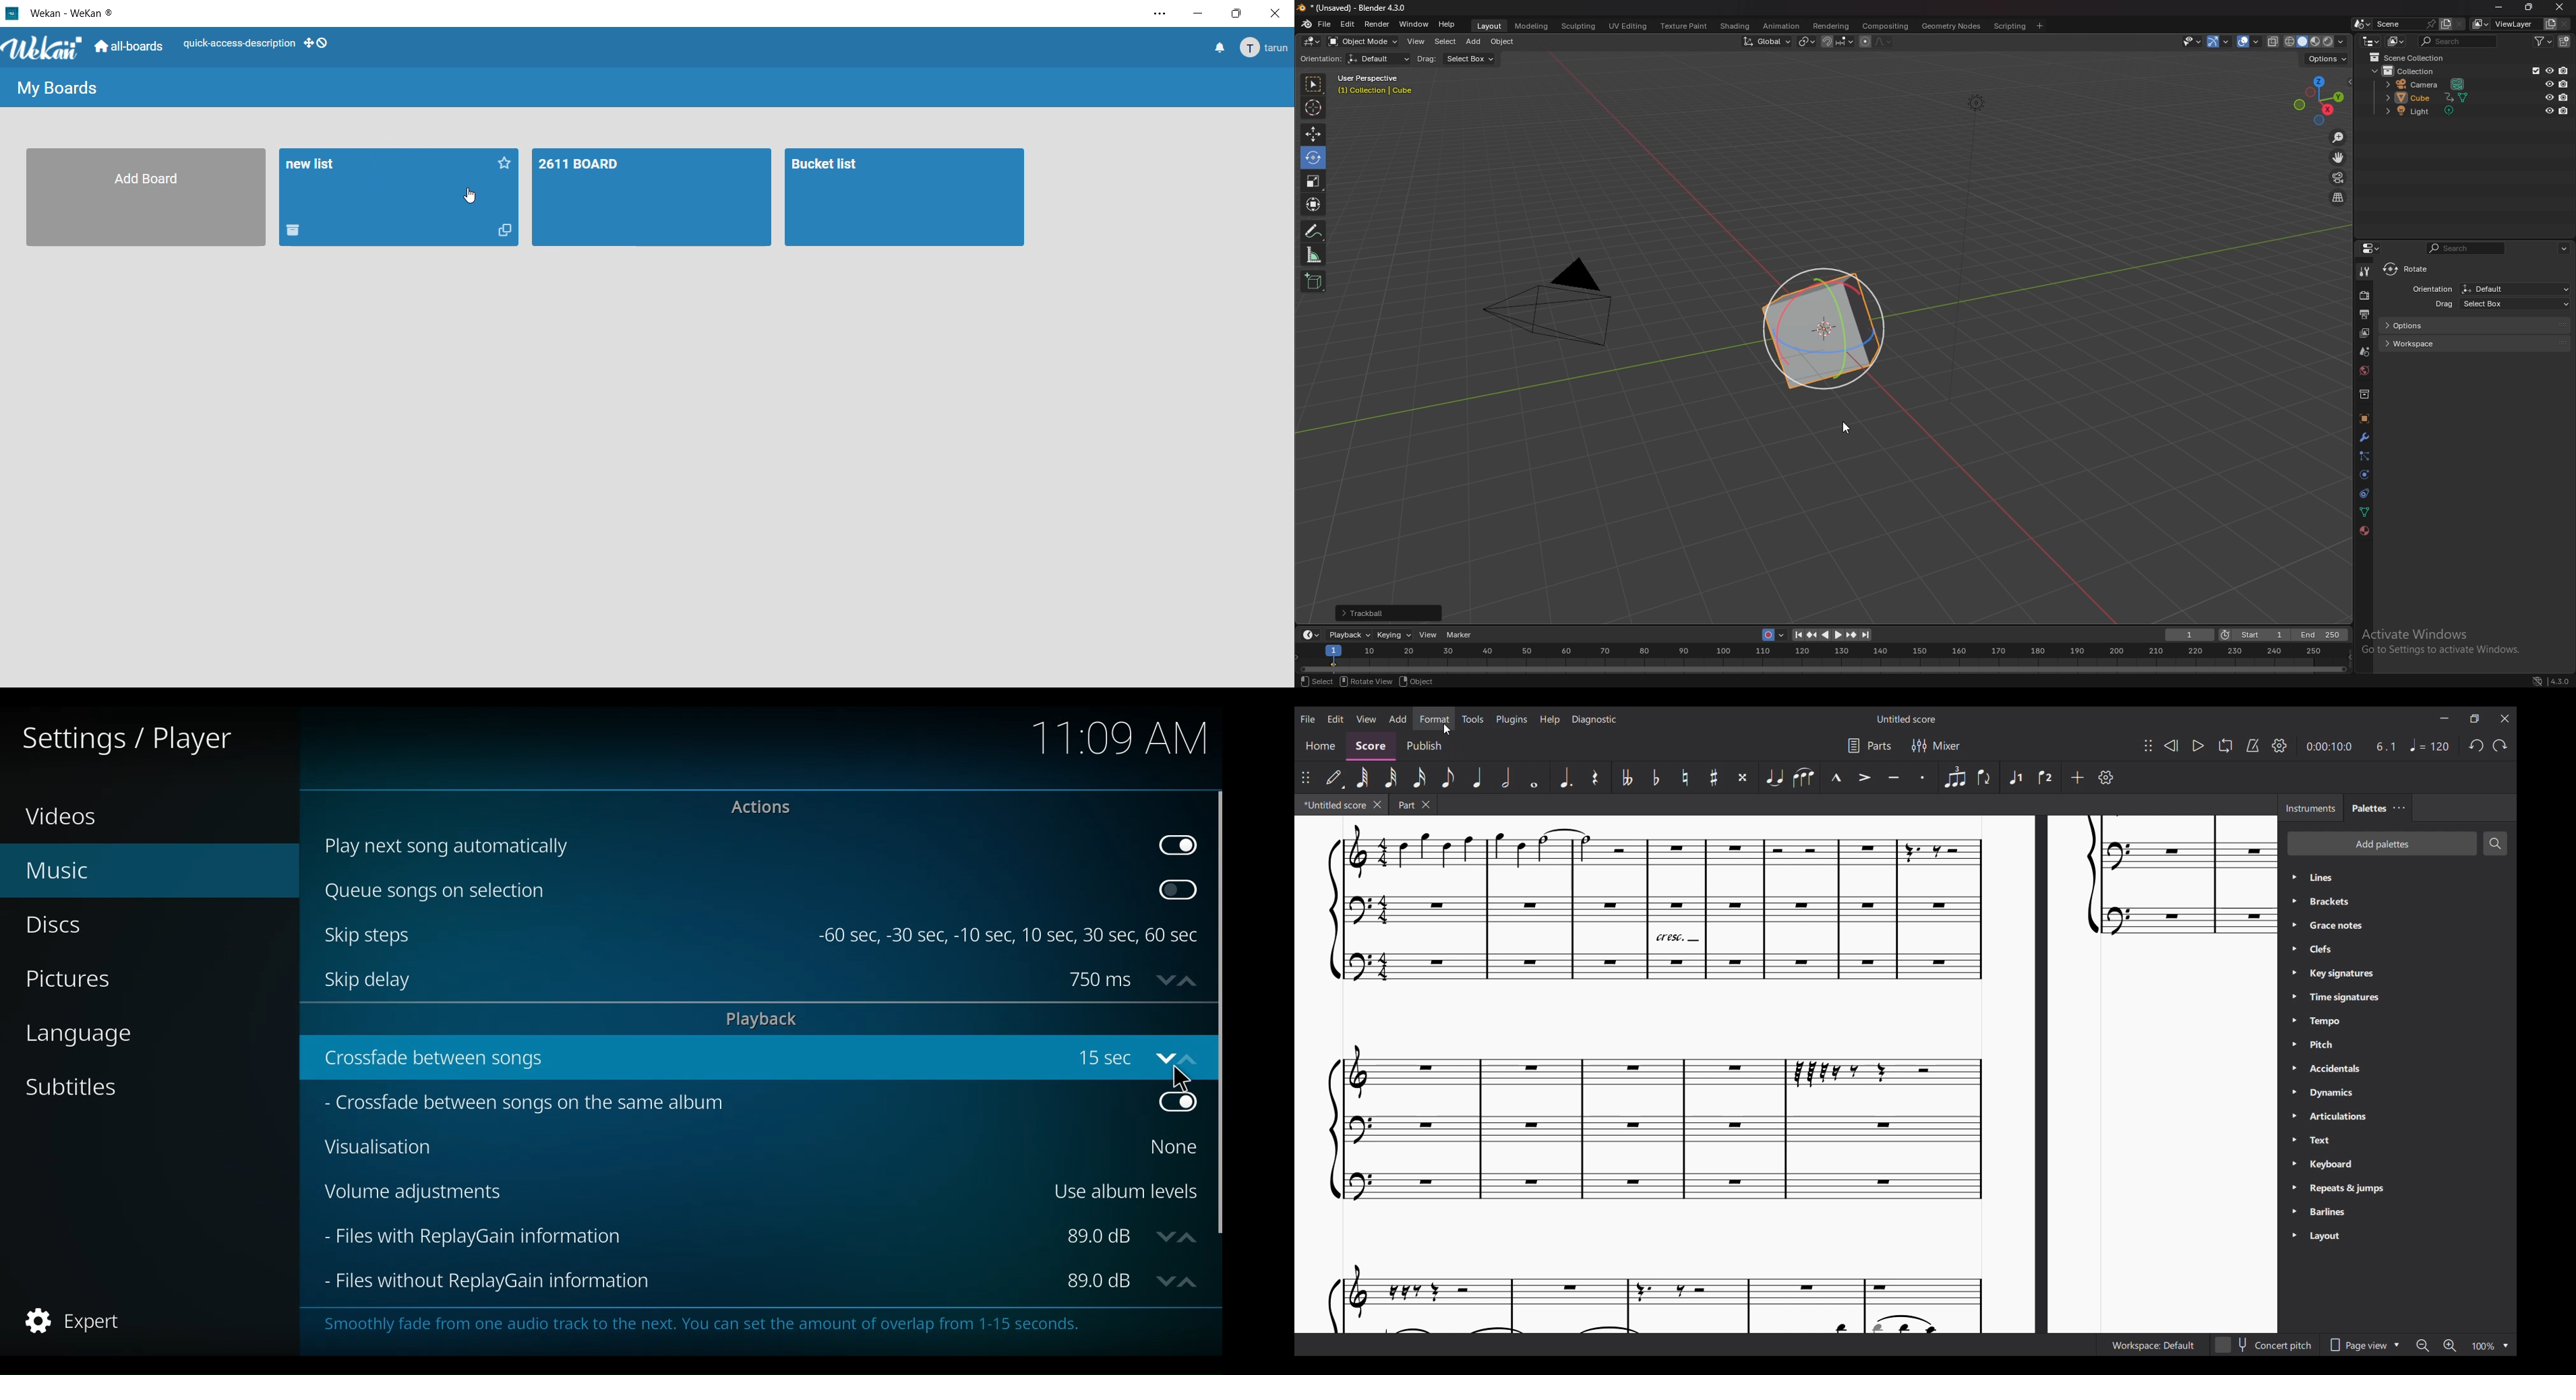  Describe the element at coordinates (1314, 254) in the screenshot. I see `measure` at that location.